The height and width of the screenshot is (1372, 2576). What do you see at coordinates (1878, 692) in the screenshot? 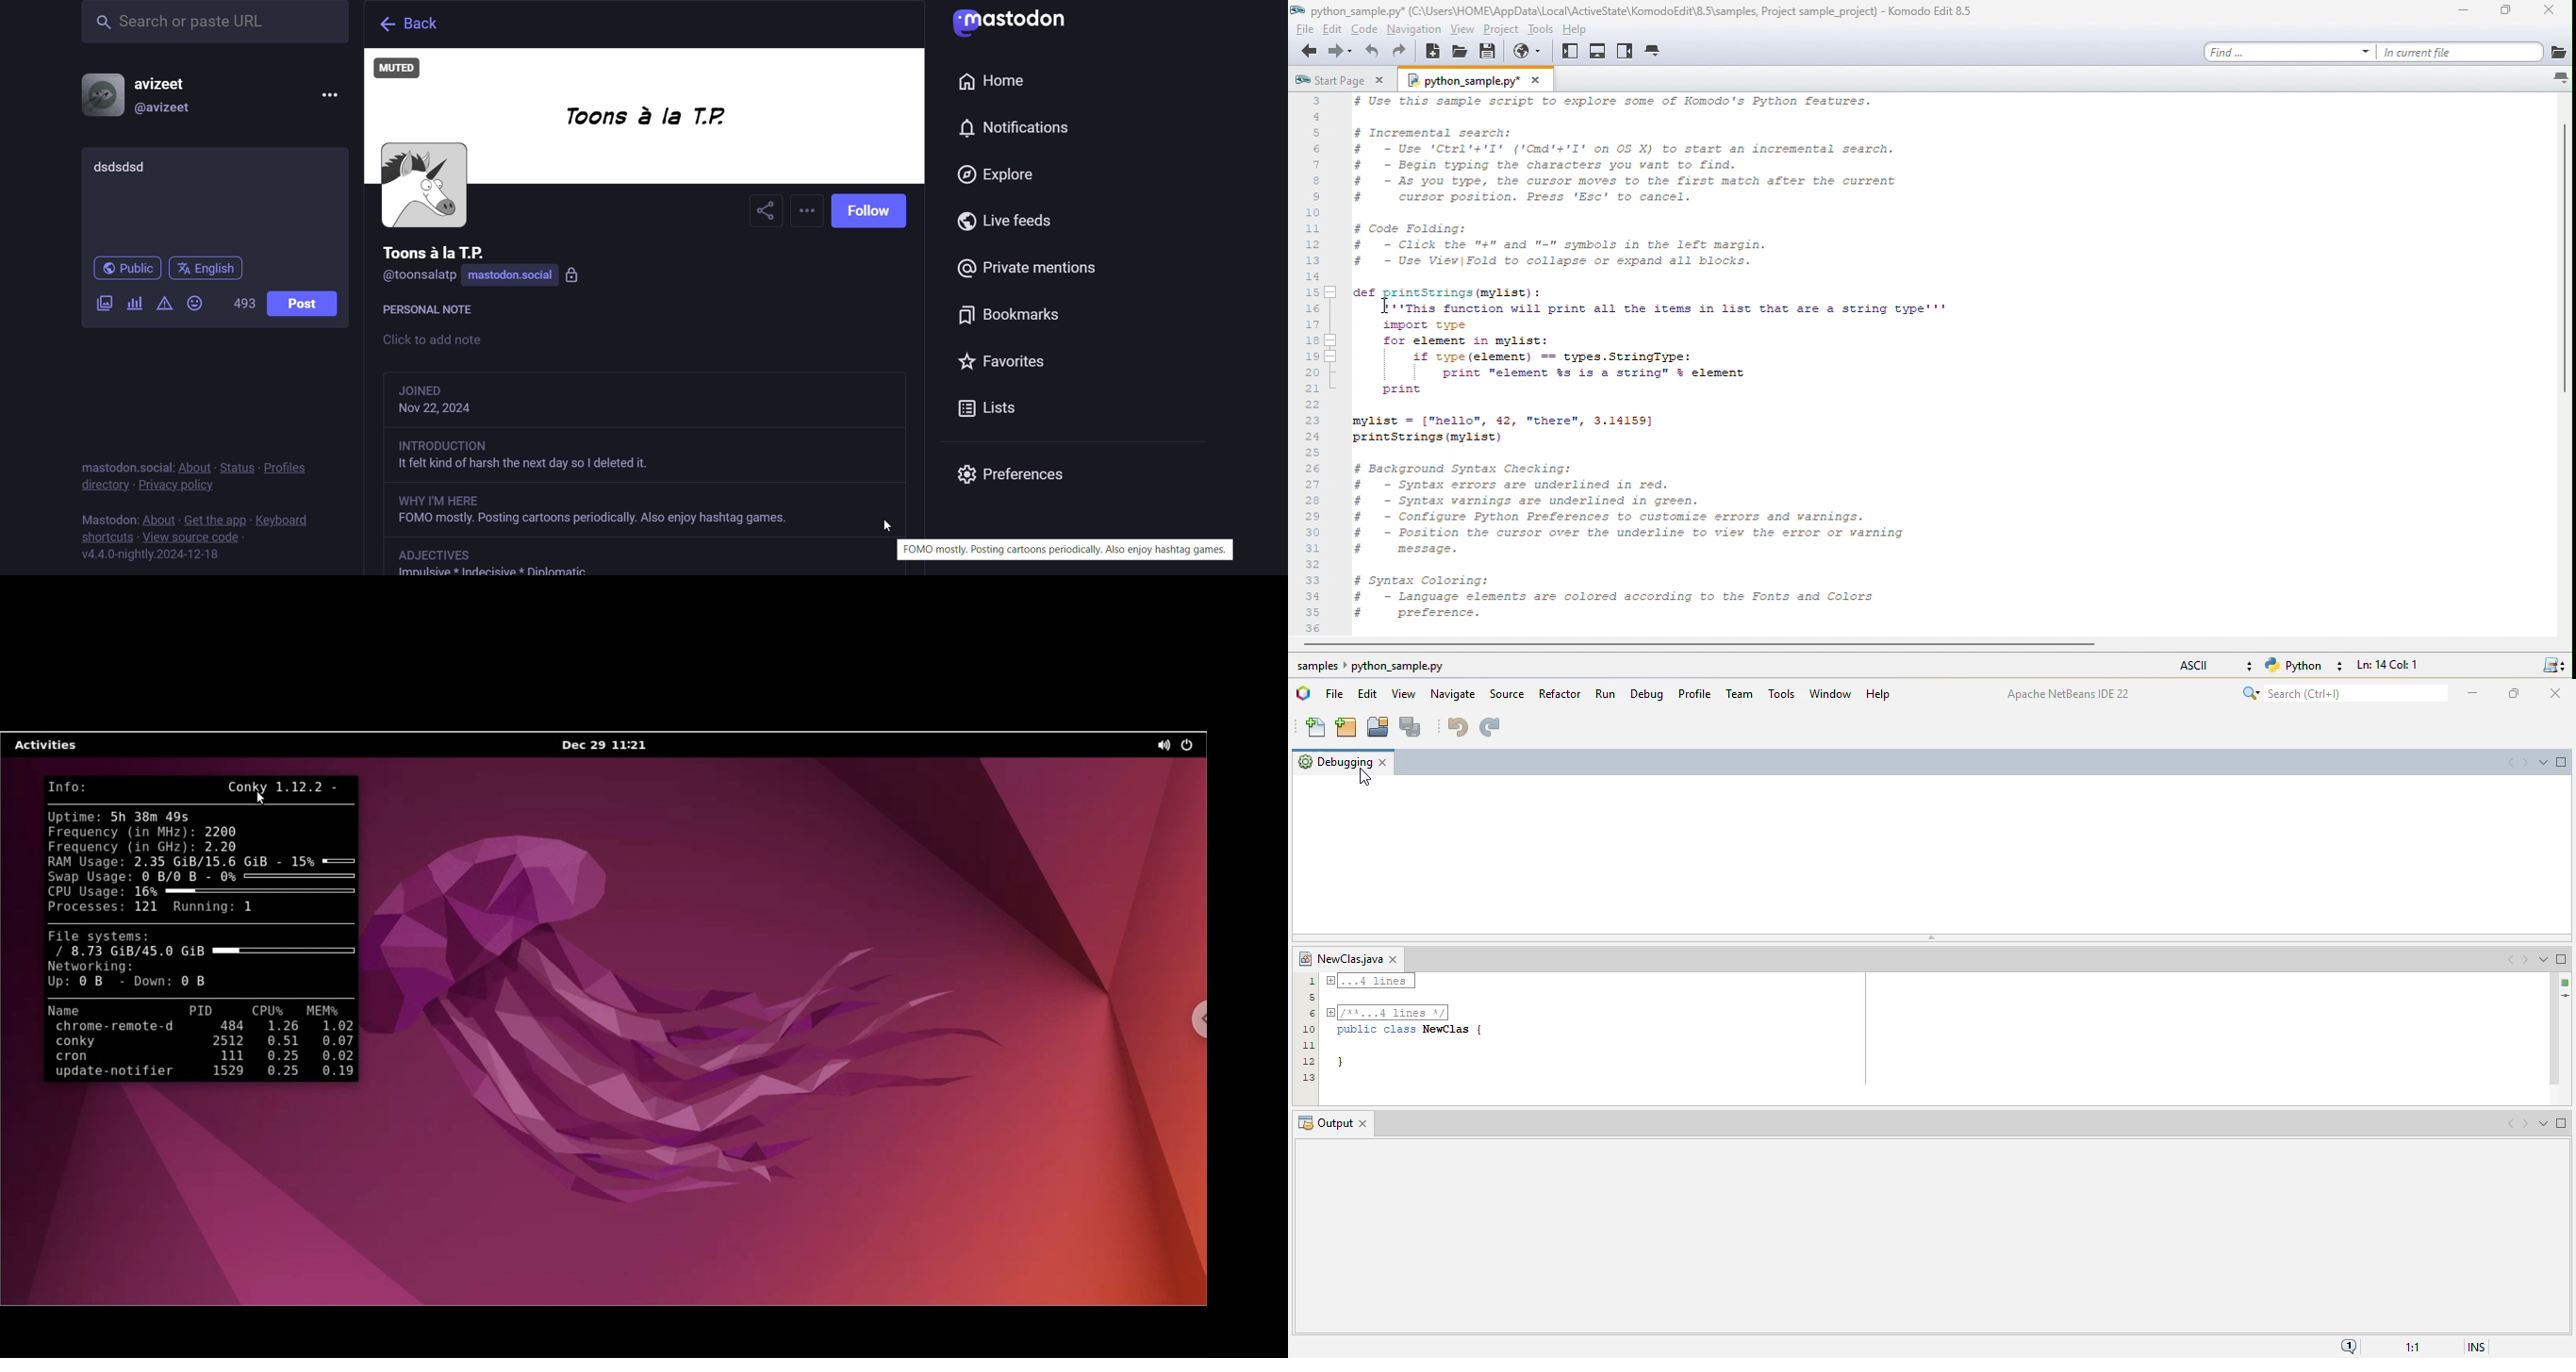
I see `help` at bounding box center [1878, 692].